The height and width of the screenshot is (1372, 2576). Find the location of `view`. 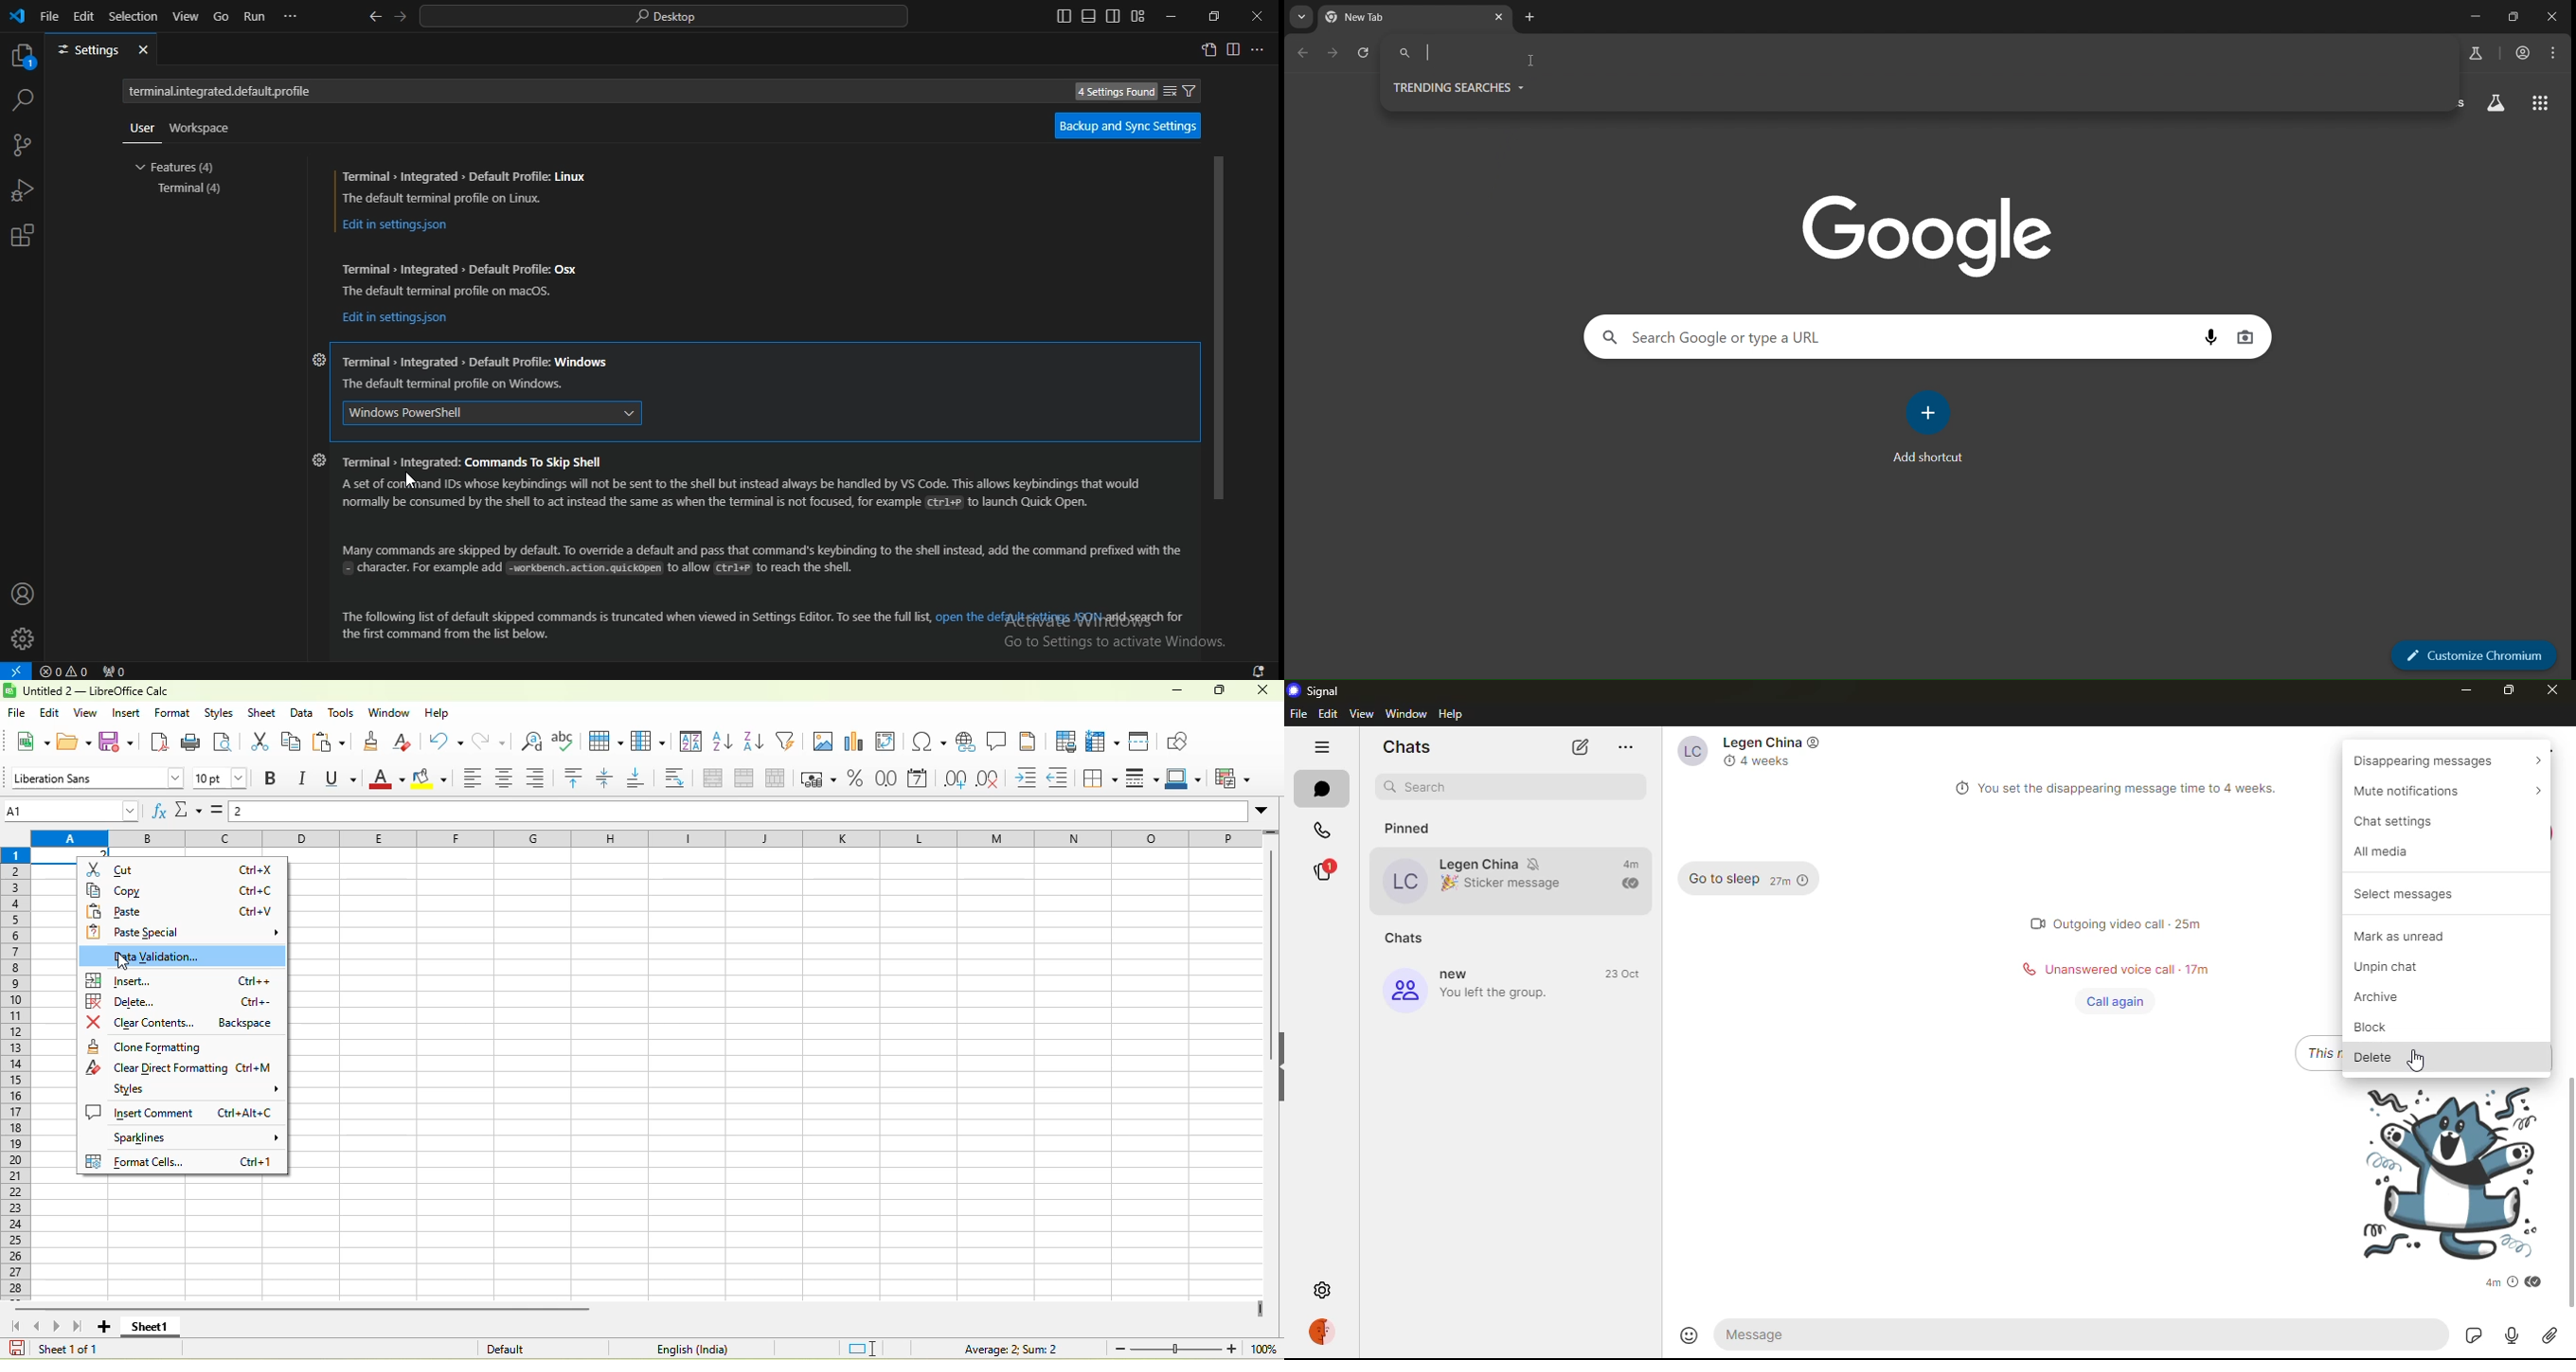

view is located at coordinates (87, 713).